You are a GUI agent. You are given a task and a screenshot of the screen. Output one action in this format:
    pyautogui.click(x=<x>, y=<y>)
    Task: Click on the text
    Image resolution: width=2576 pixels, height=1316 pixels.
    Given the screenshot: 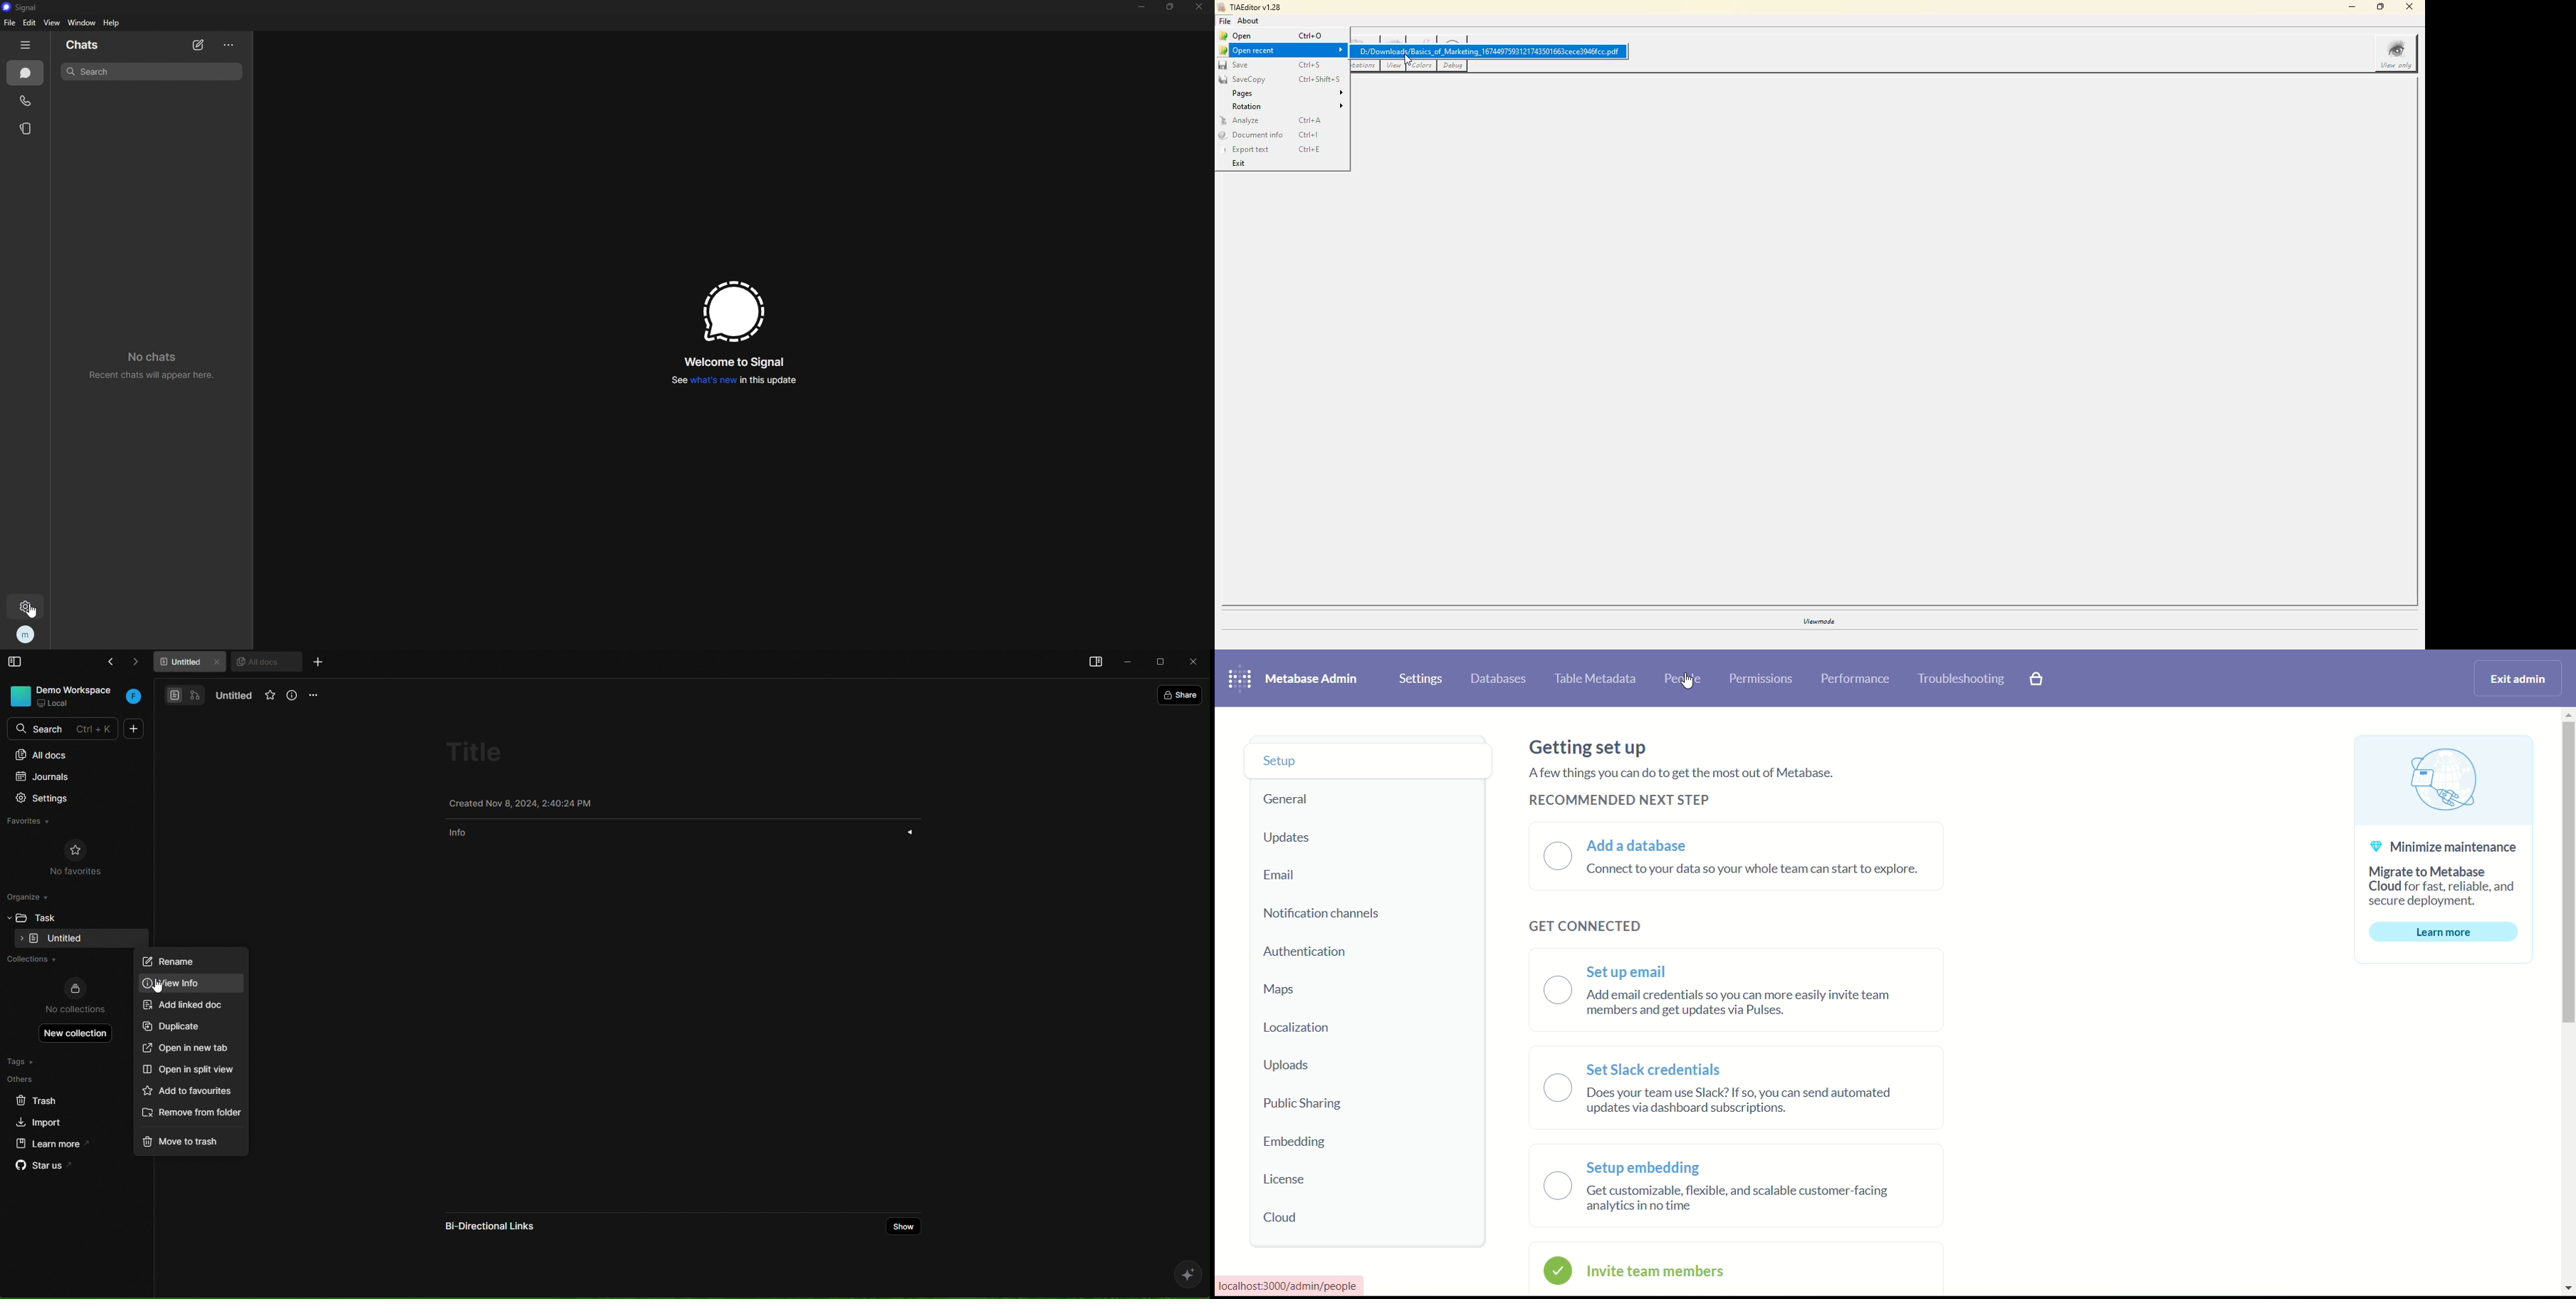 What is the action you would take?
    pyautogui.click(x=1749, y=1006)
    